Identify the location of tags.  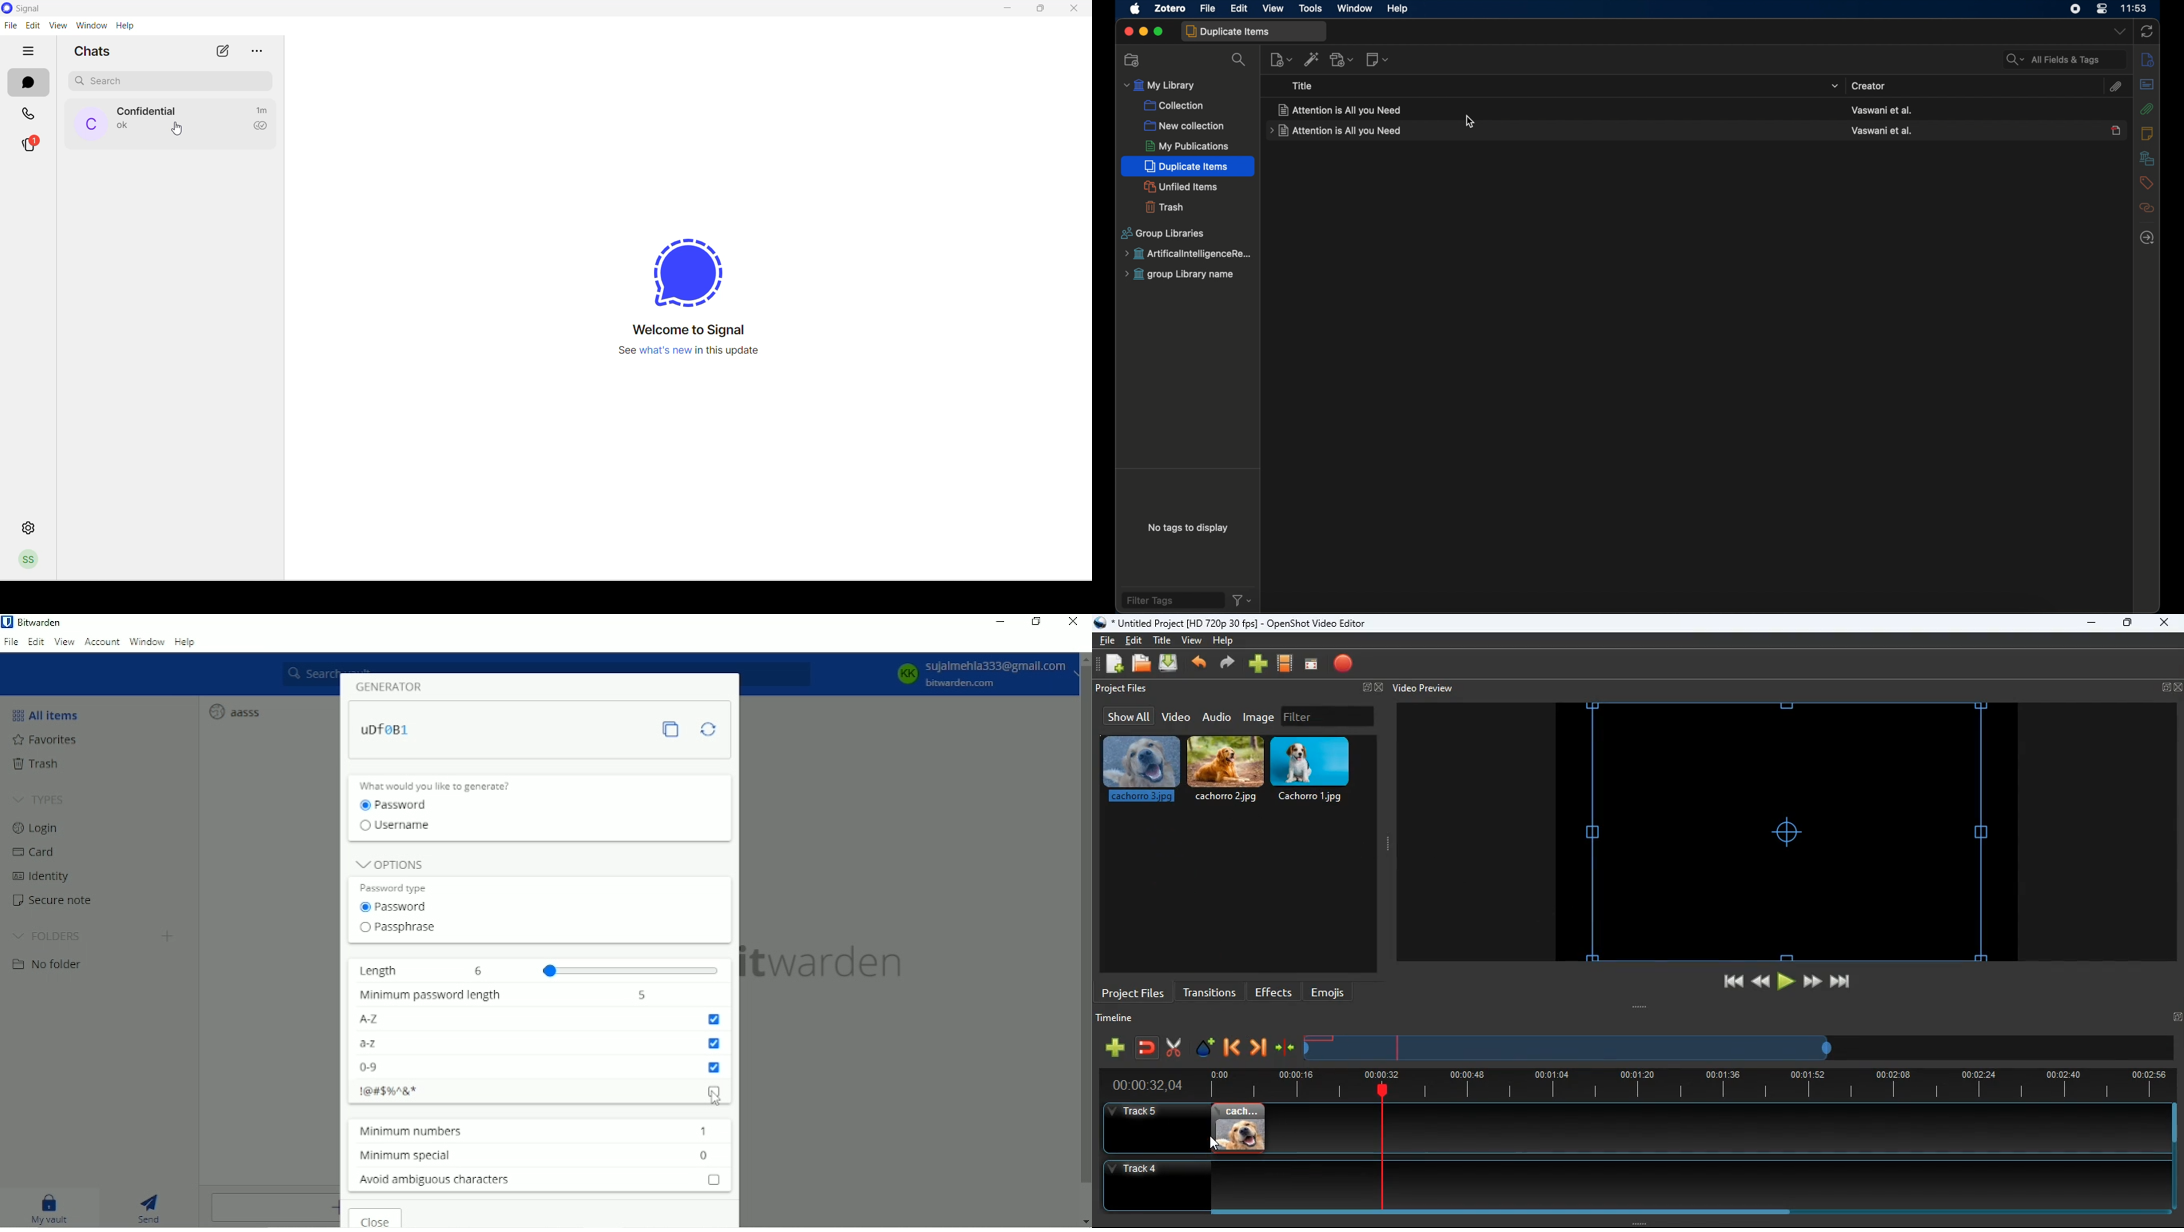
(2146, 184).